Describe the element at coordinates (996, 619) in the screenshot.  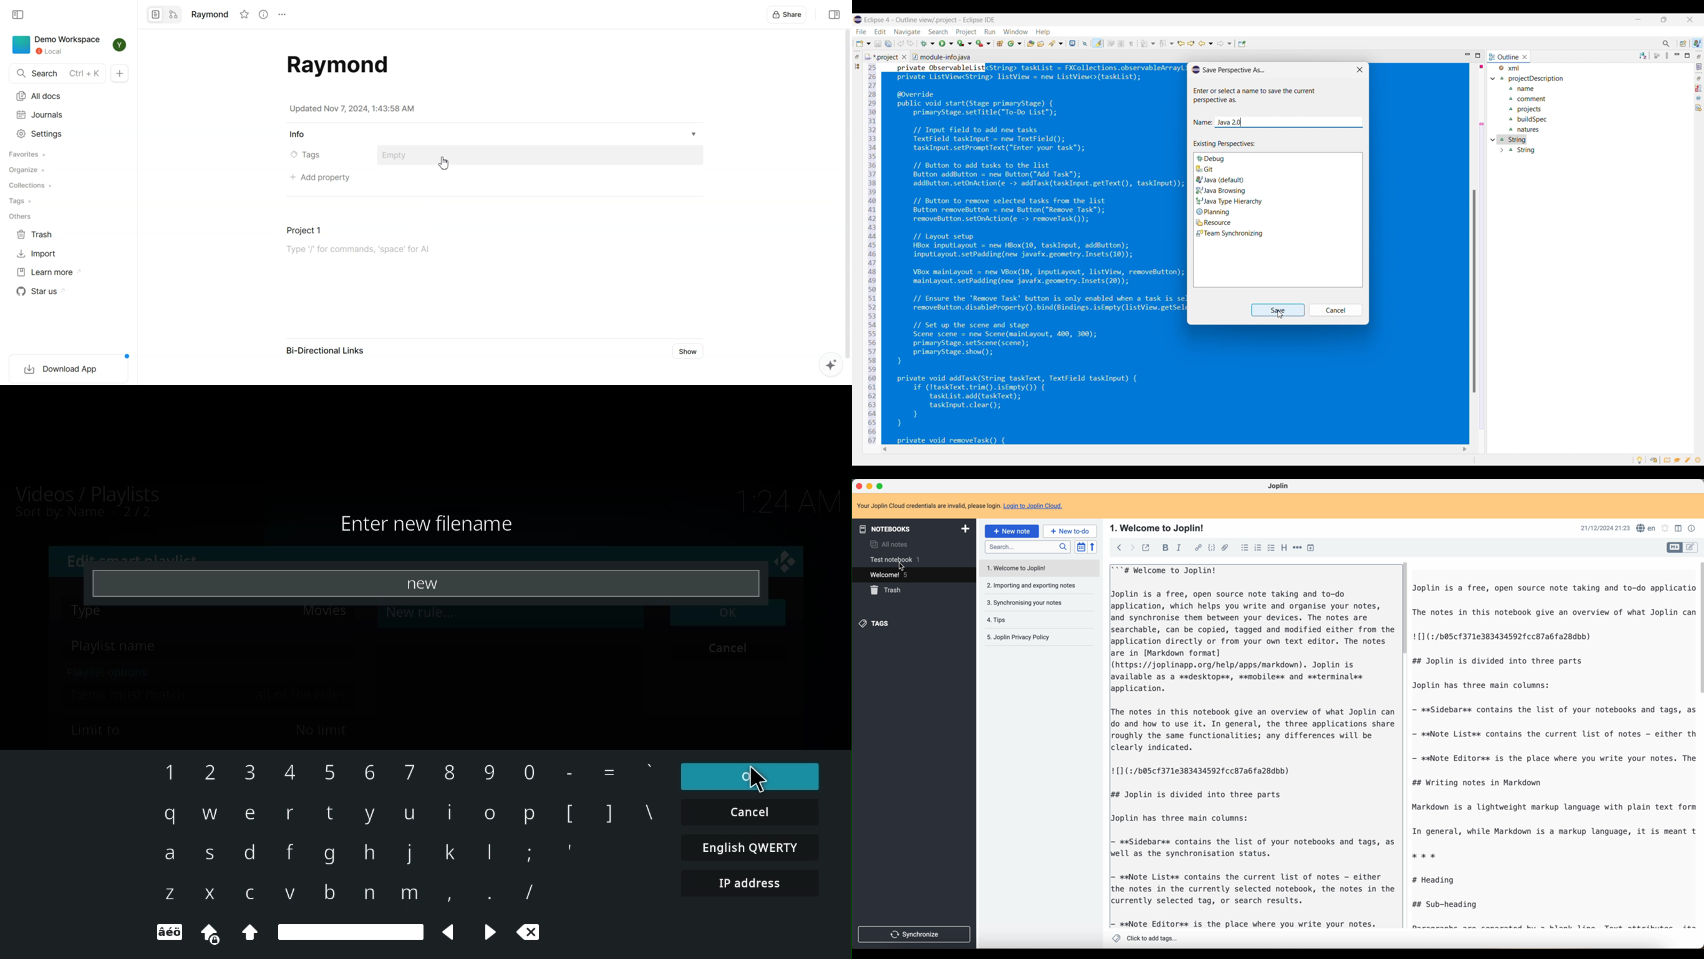
I see `tips` at that location.